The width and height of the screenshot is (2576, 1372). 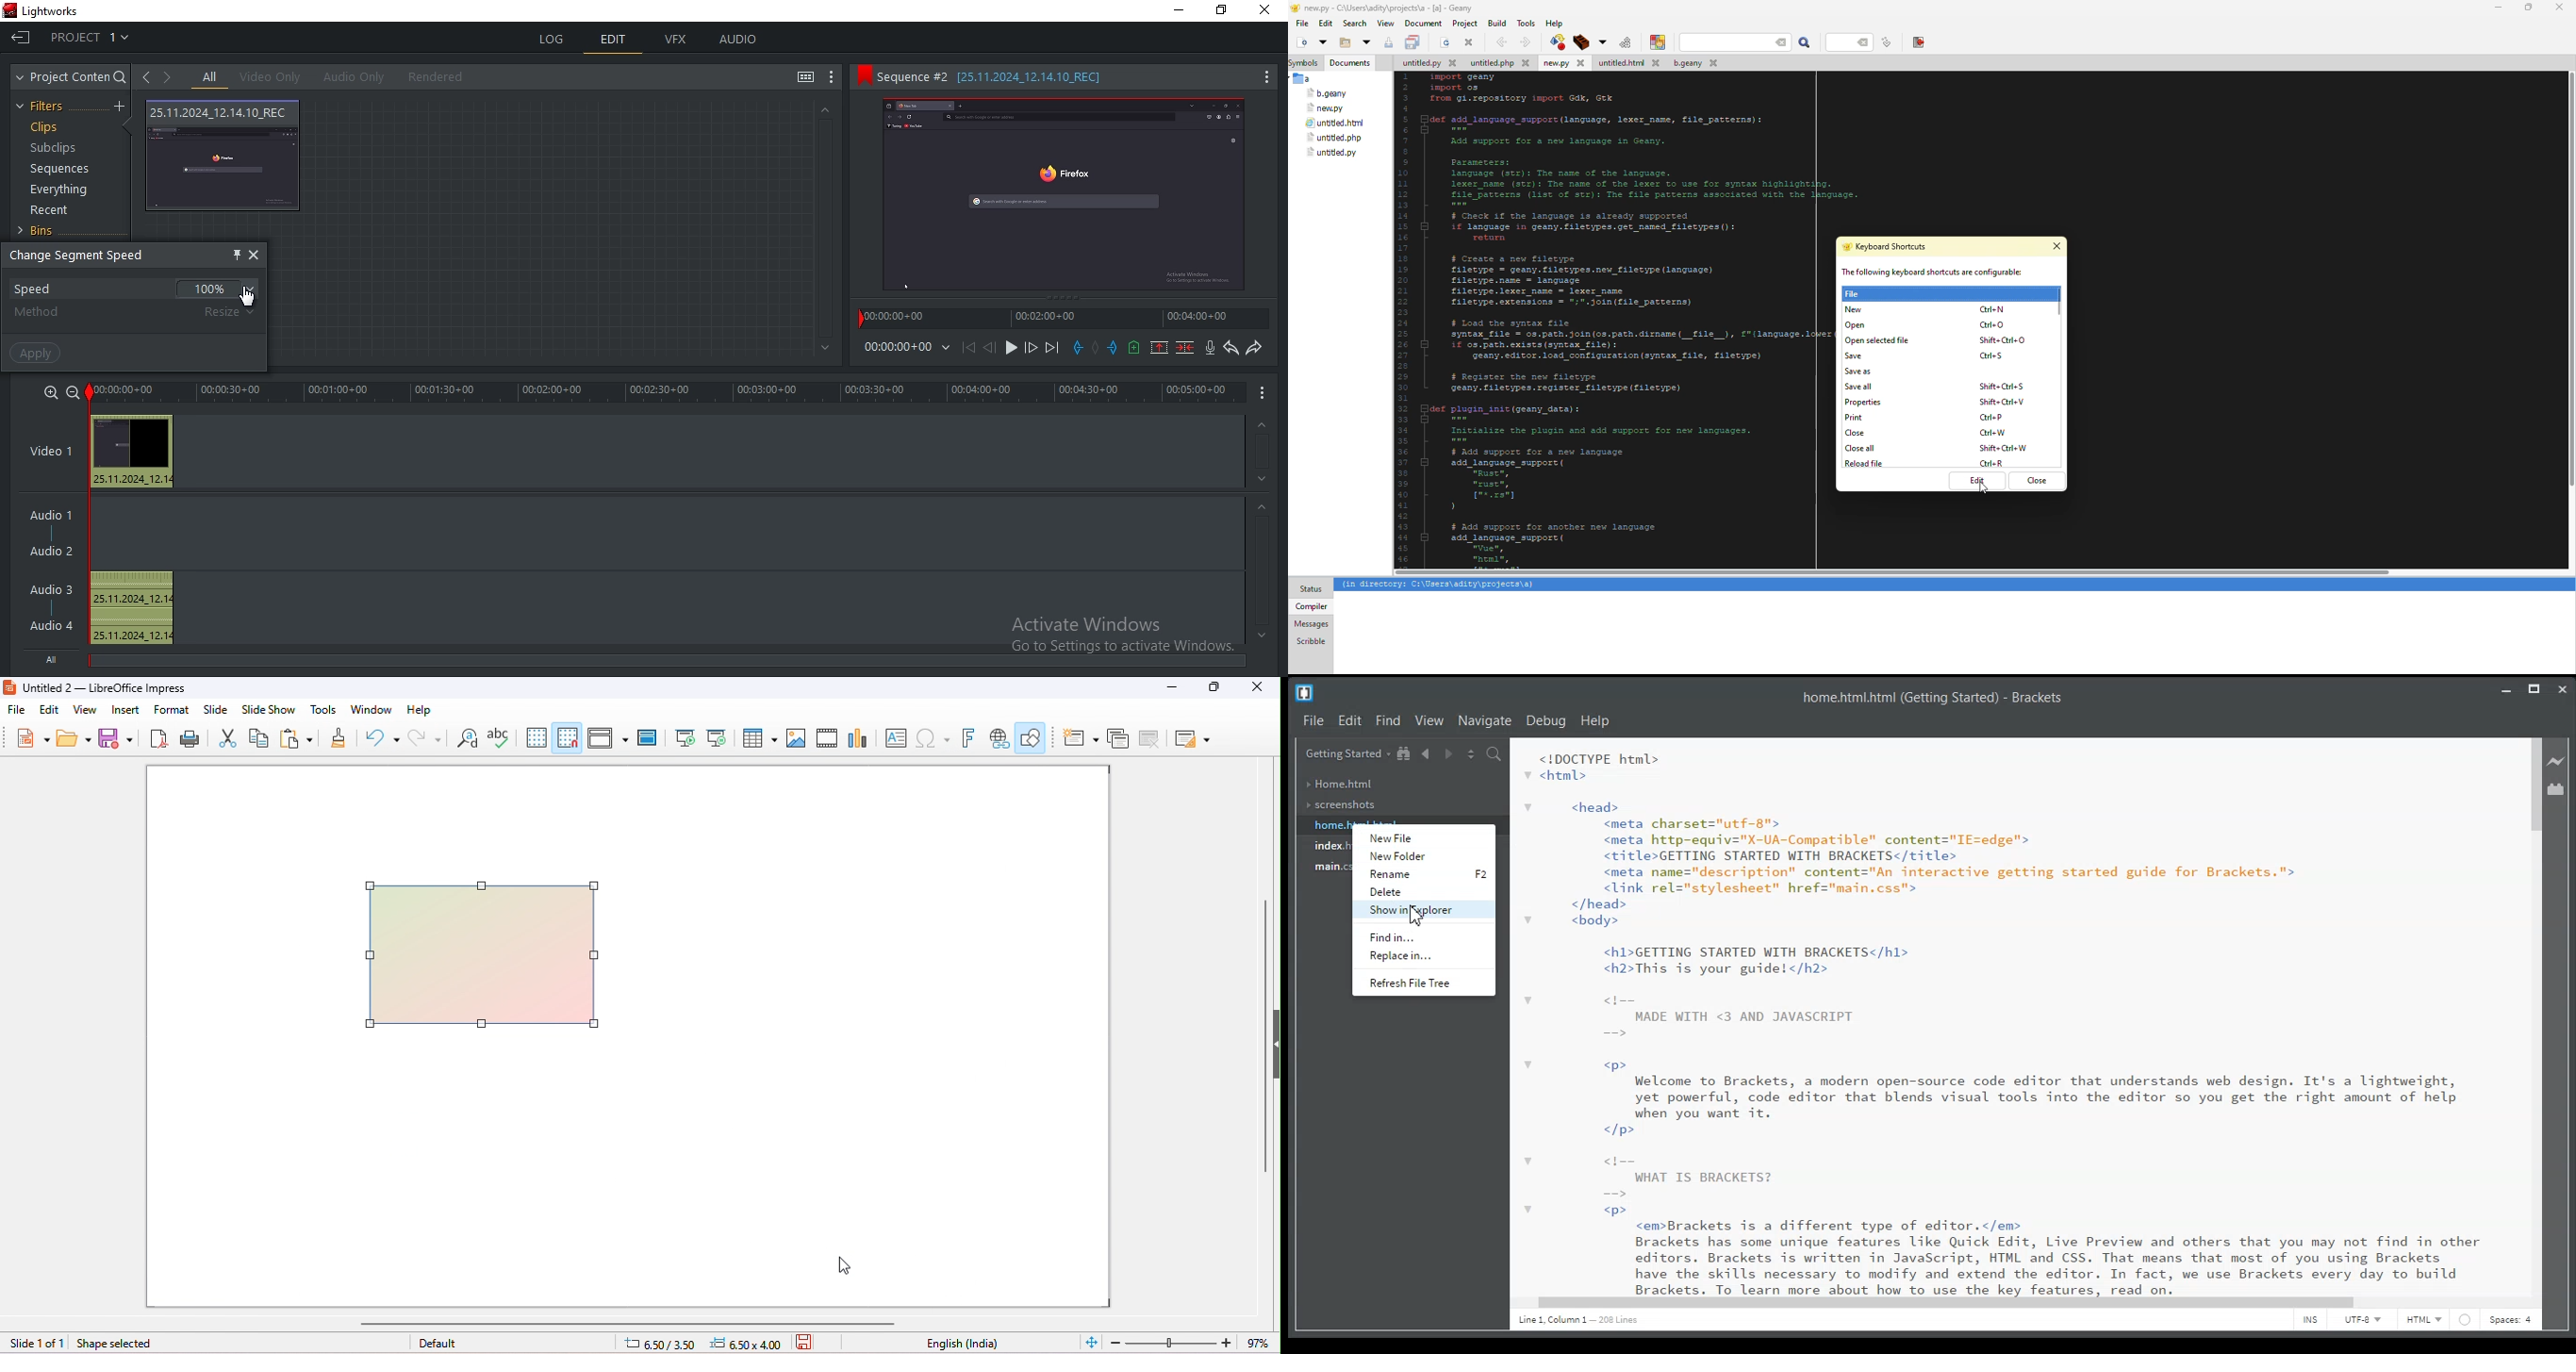 What do you see at coordinates (1077, 348) in the screenshot?
I see `add an in mark` at bounding box center [1077, 348].